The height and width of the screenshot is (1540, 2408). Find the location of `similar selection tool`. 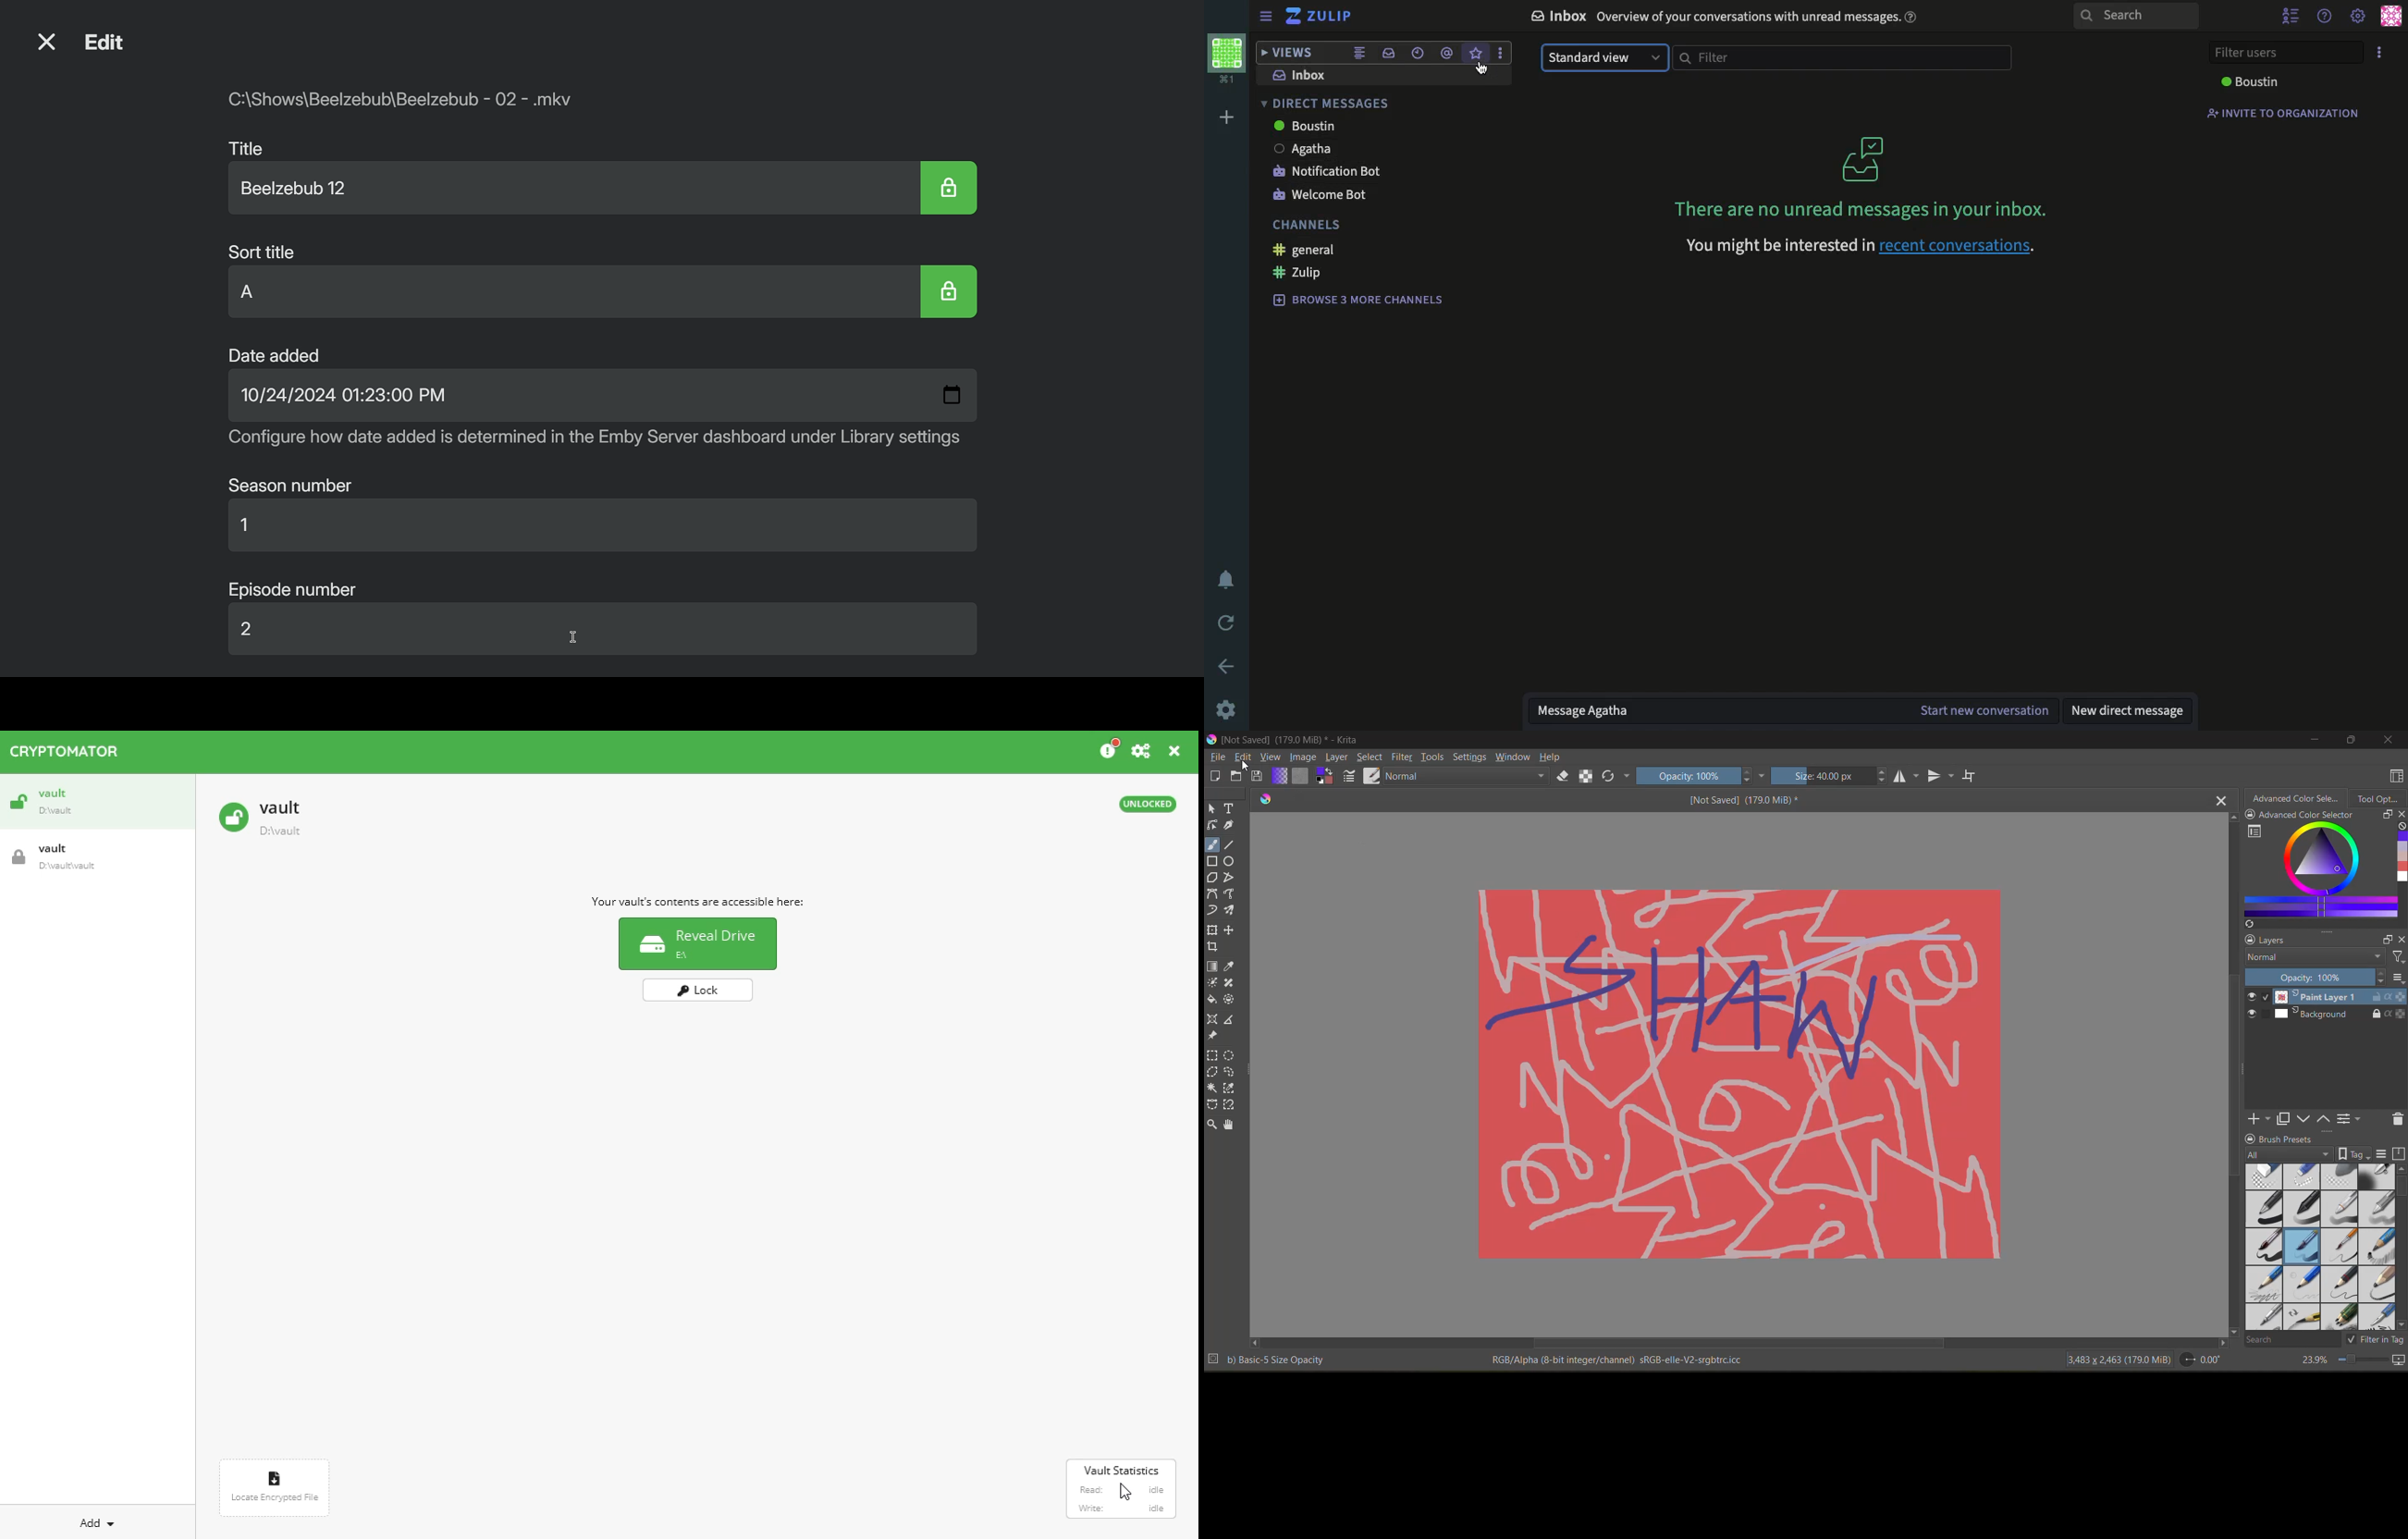

similar selection tool is located at coordinates (1231, 1088).